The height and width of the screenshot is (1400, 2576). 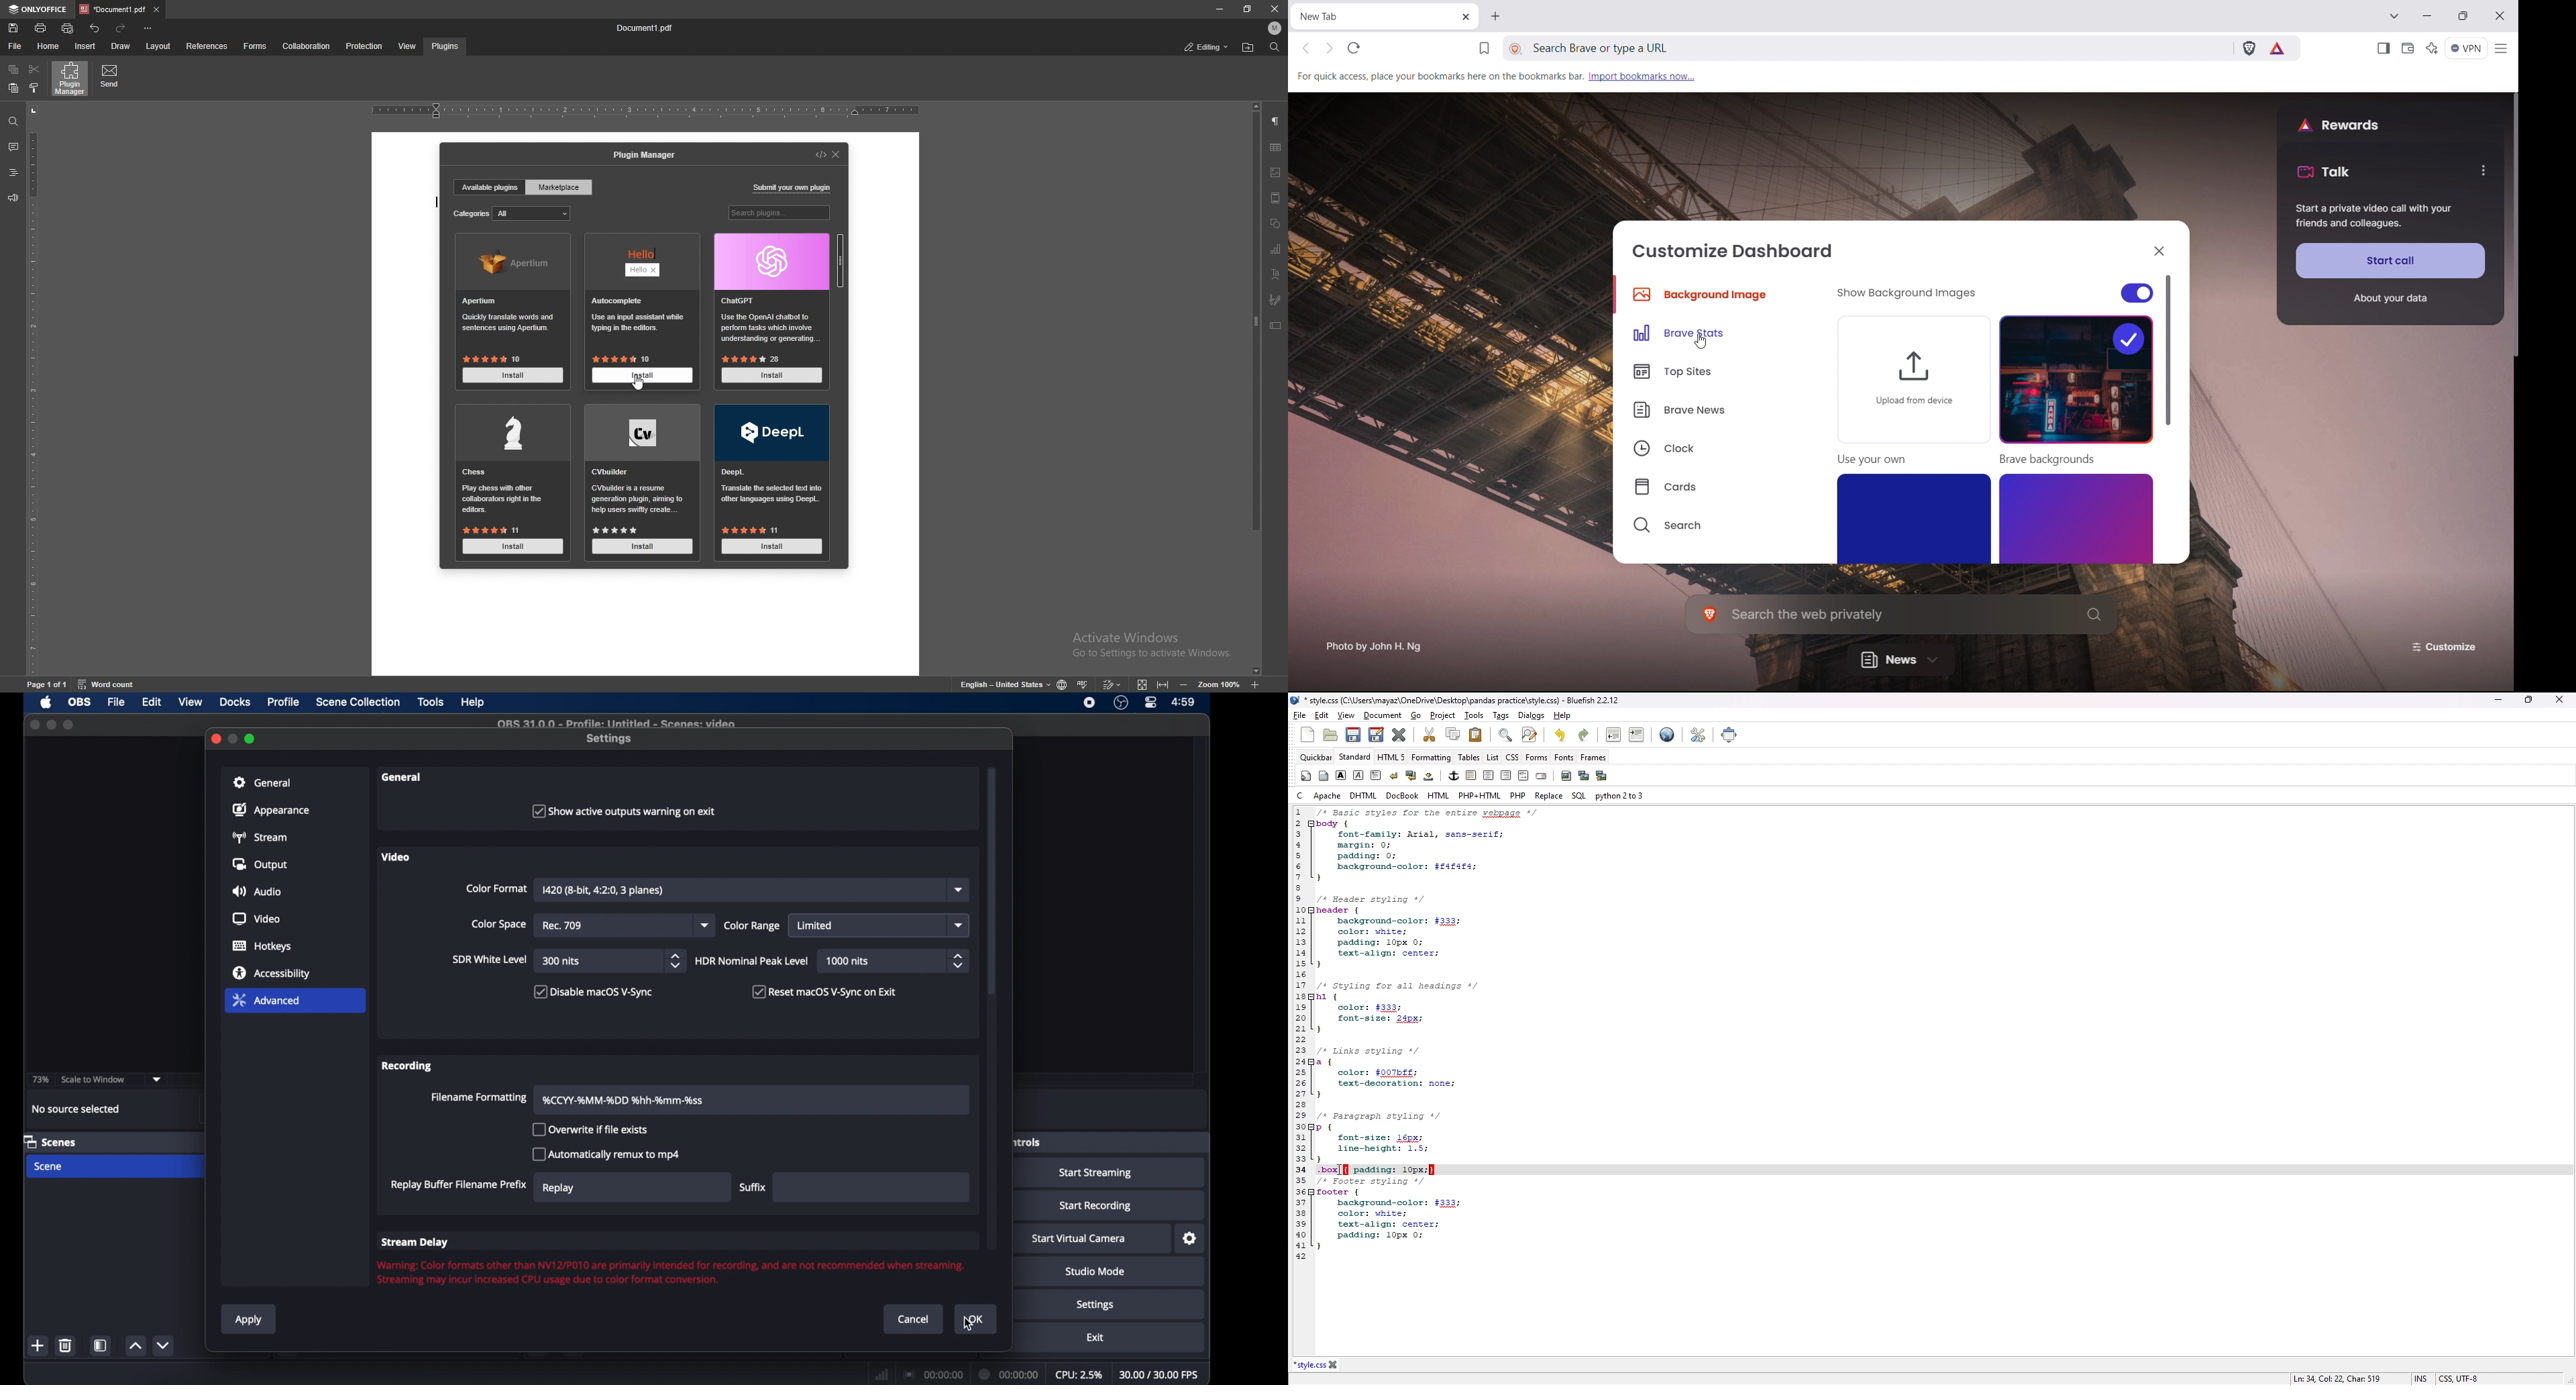 What do you see at coordinates (2394, 15) in the screenshot?
I see `search in tabs` at bounding box center [2394, 15].